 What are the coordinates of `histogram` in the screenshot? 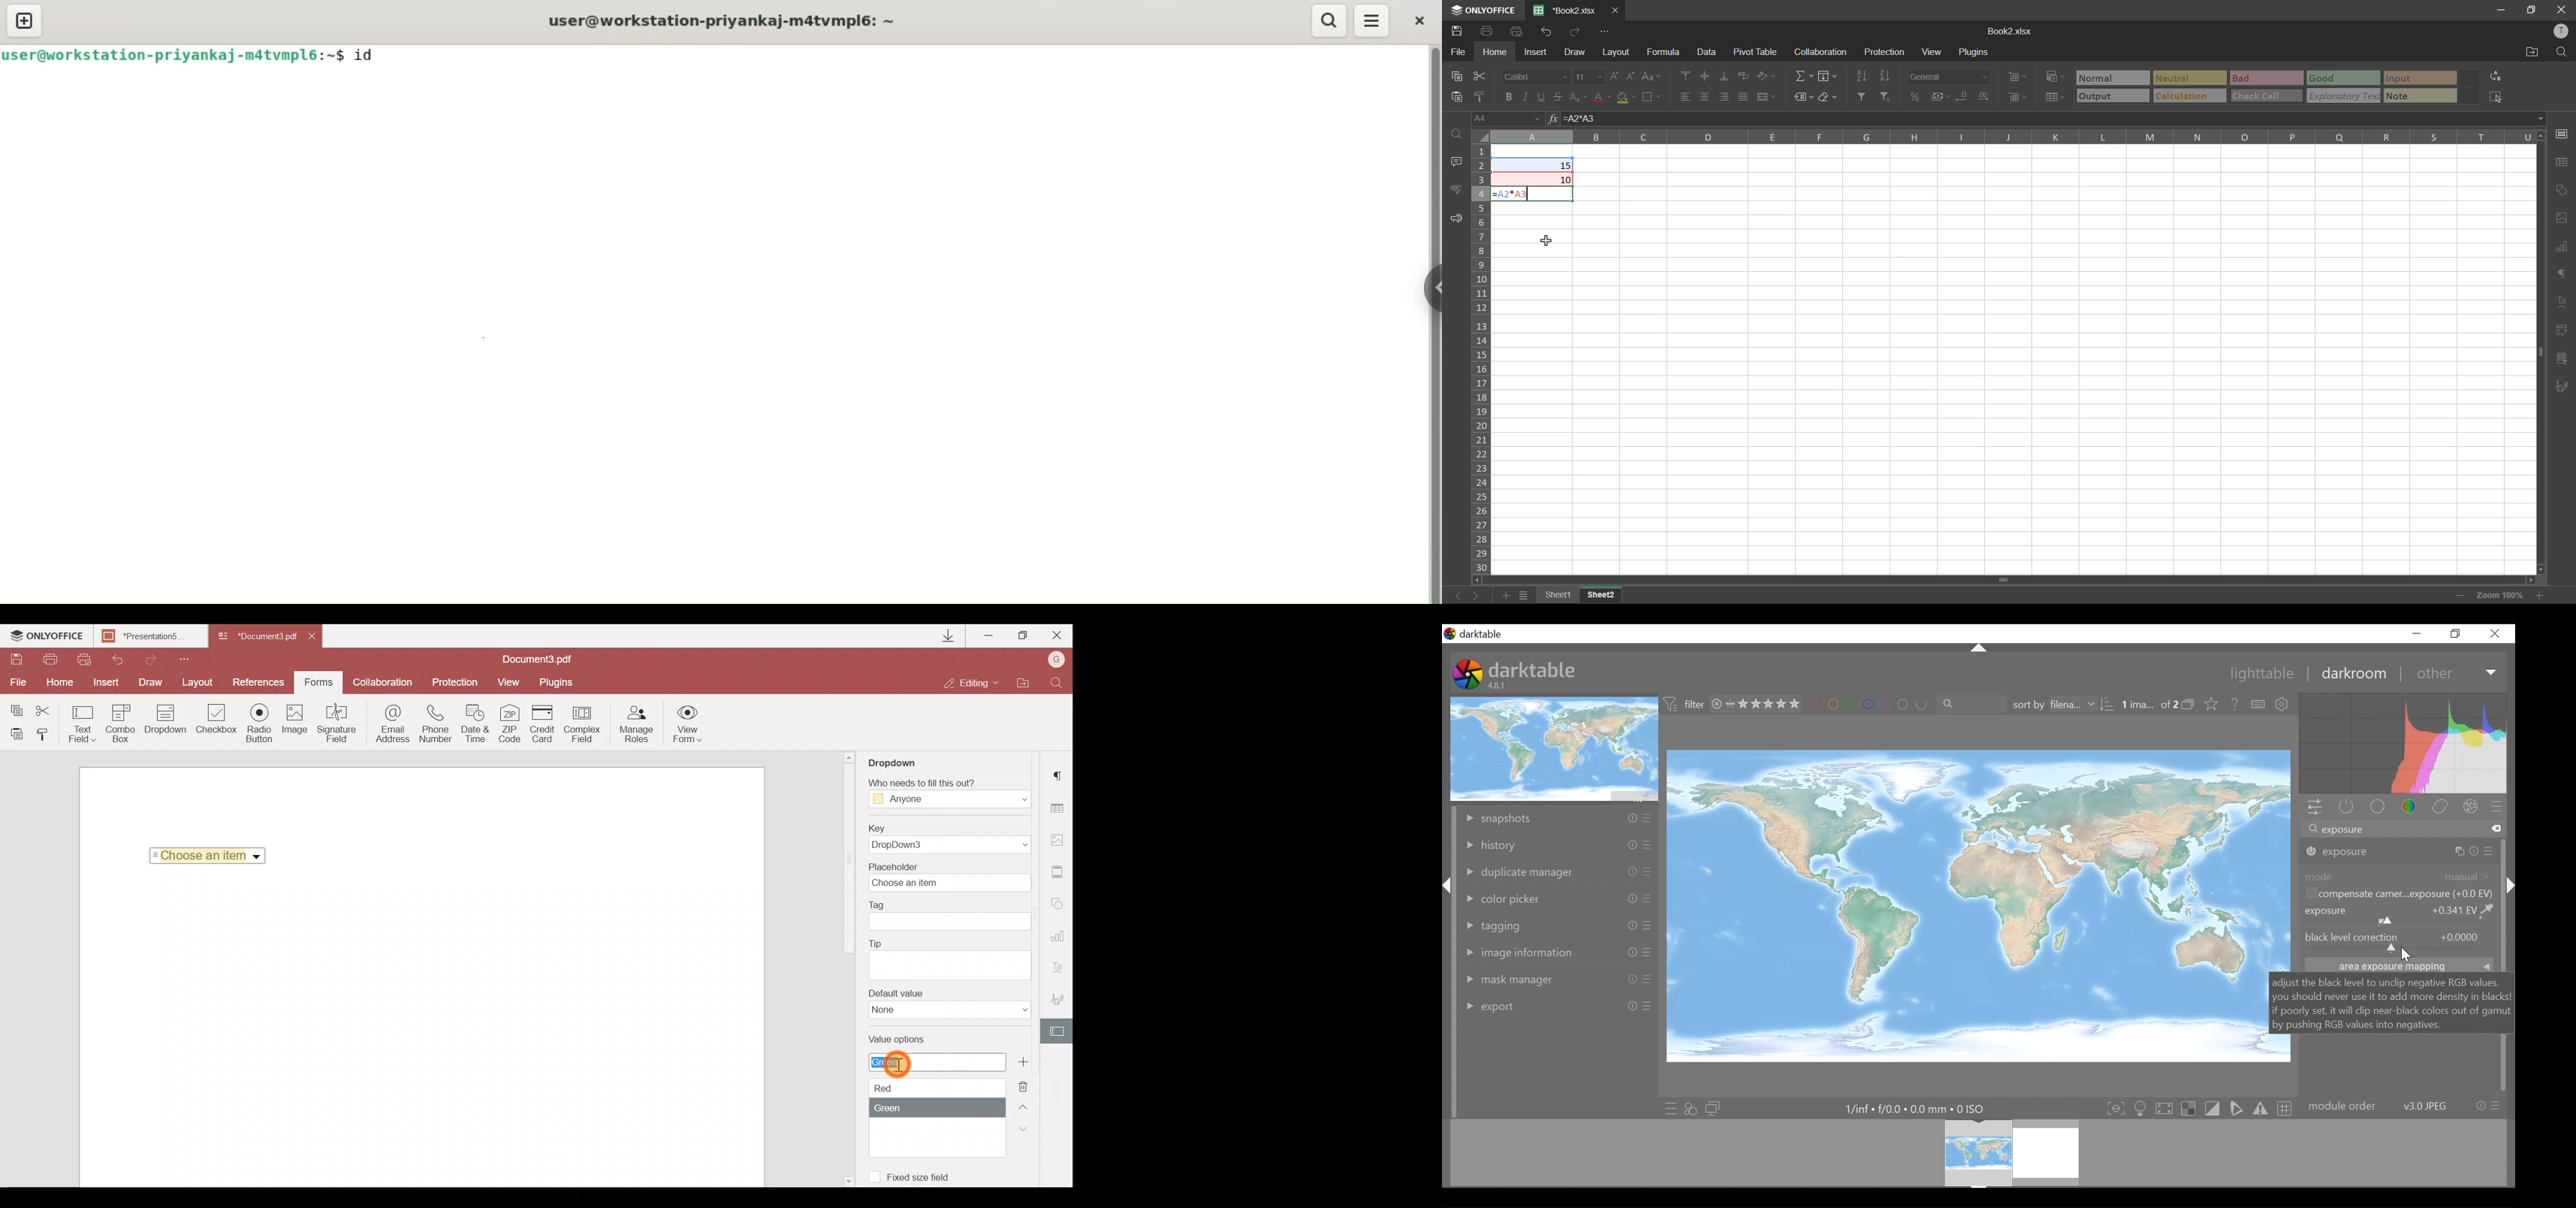 It's located at (2402, 743).